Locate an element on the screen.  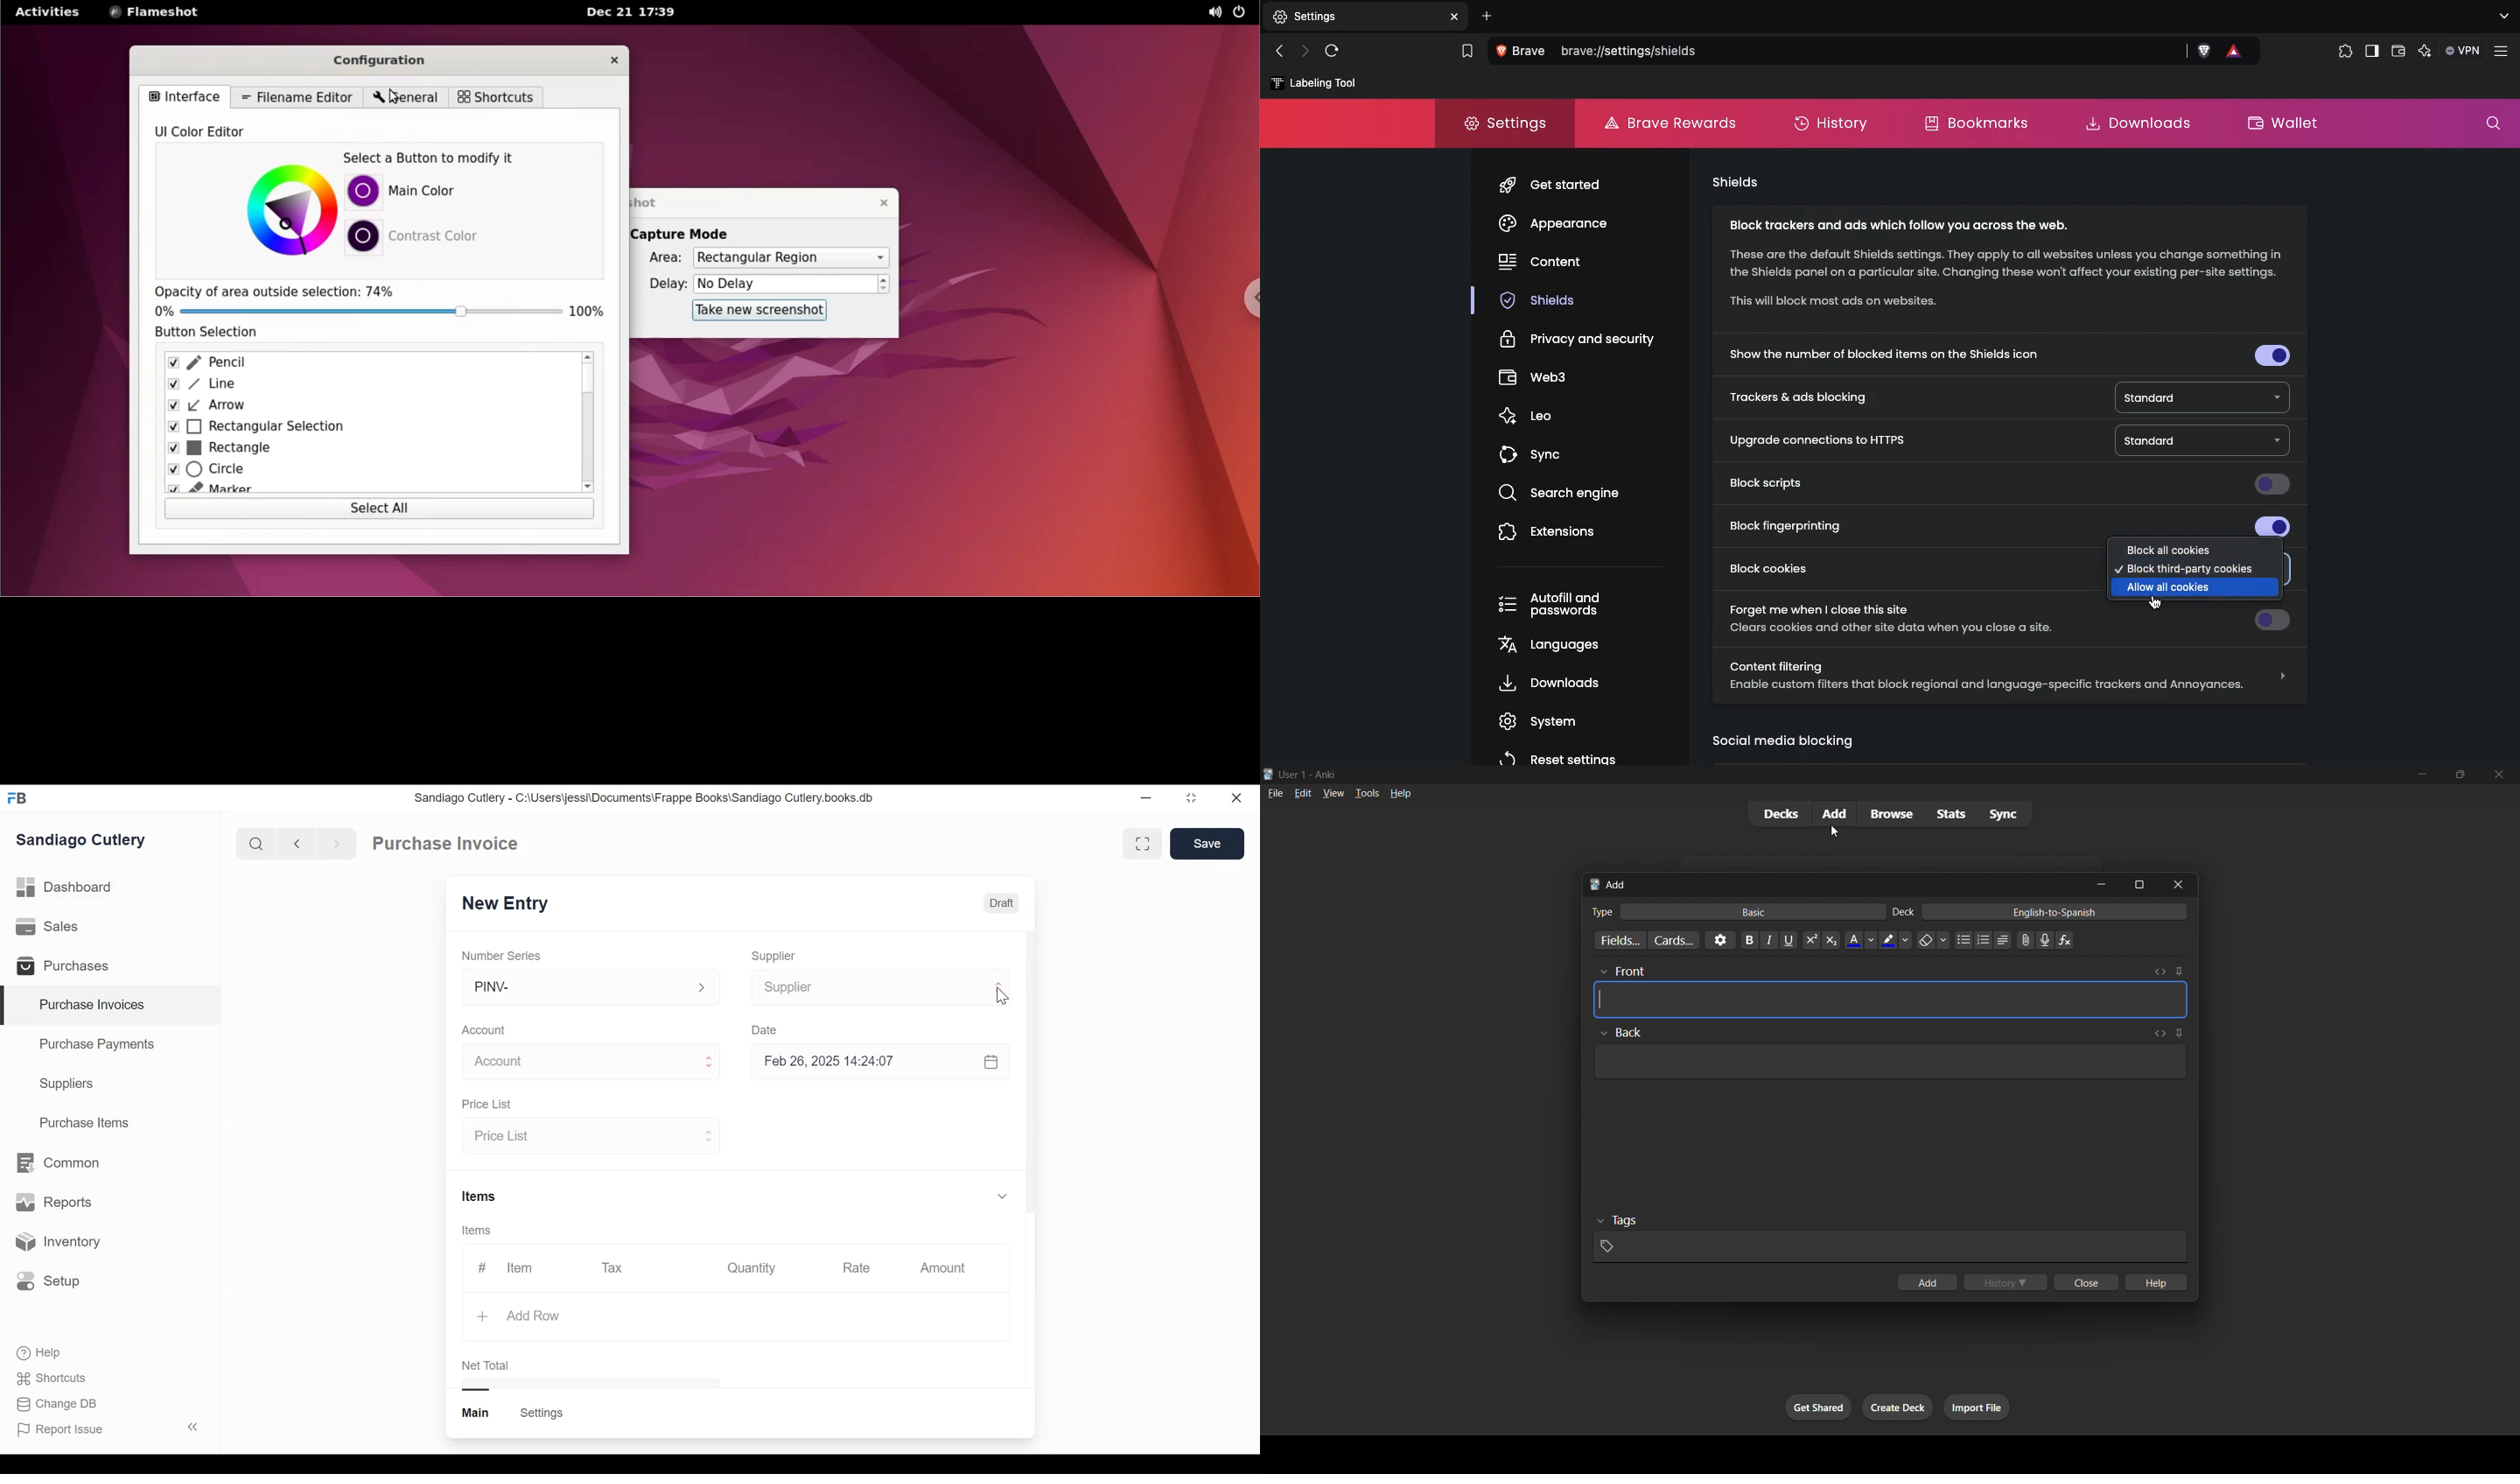
# is located at coordinates (482, 1267).